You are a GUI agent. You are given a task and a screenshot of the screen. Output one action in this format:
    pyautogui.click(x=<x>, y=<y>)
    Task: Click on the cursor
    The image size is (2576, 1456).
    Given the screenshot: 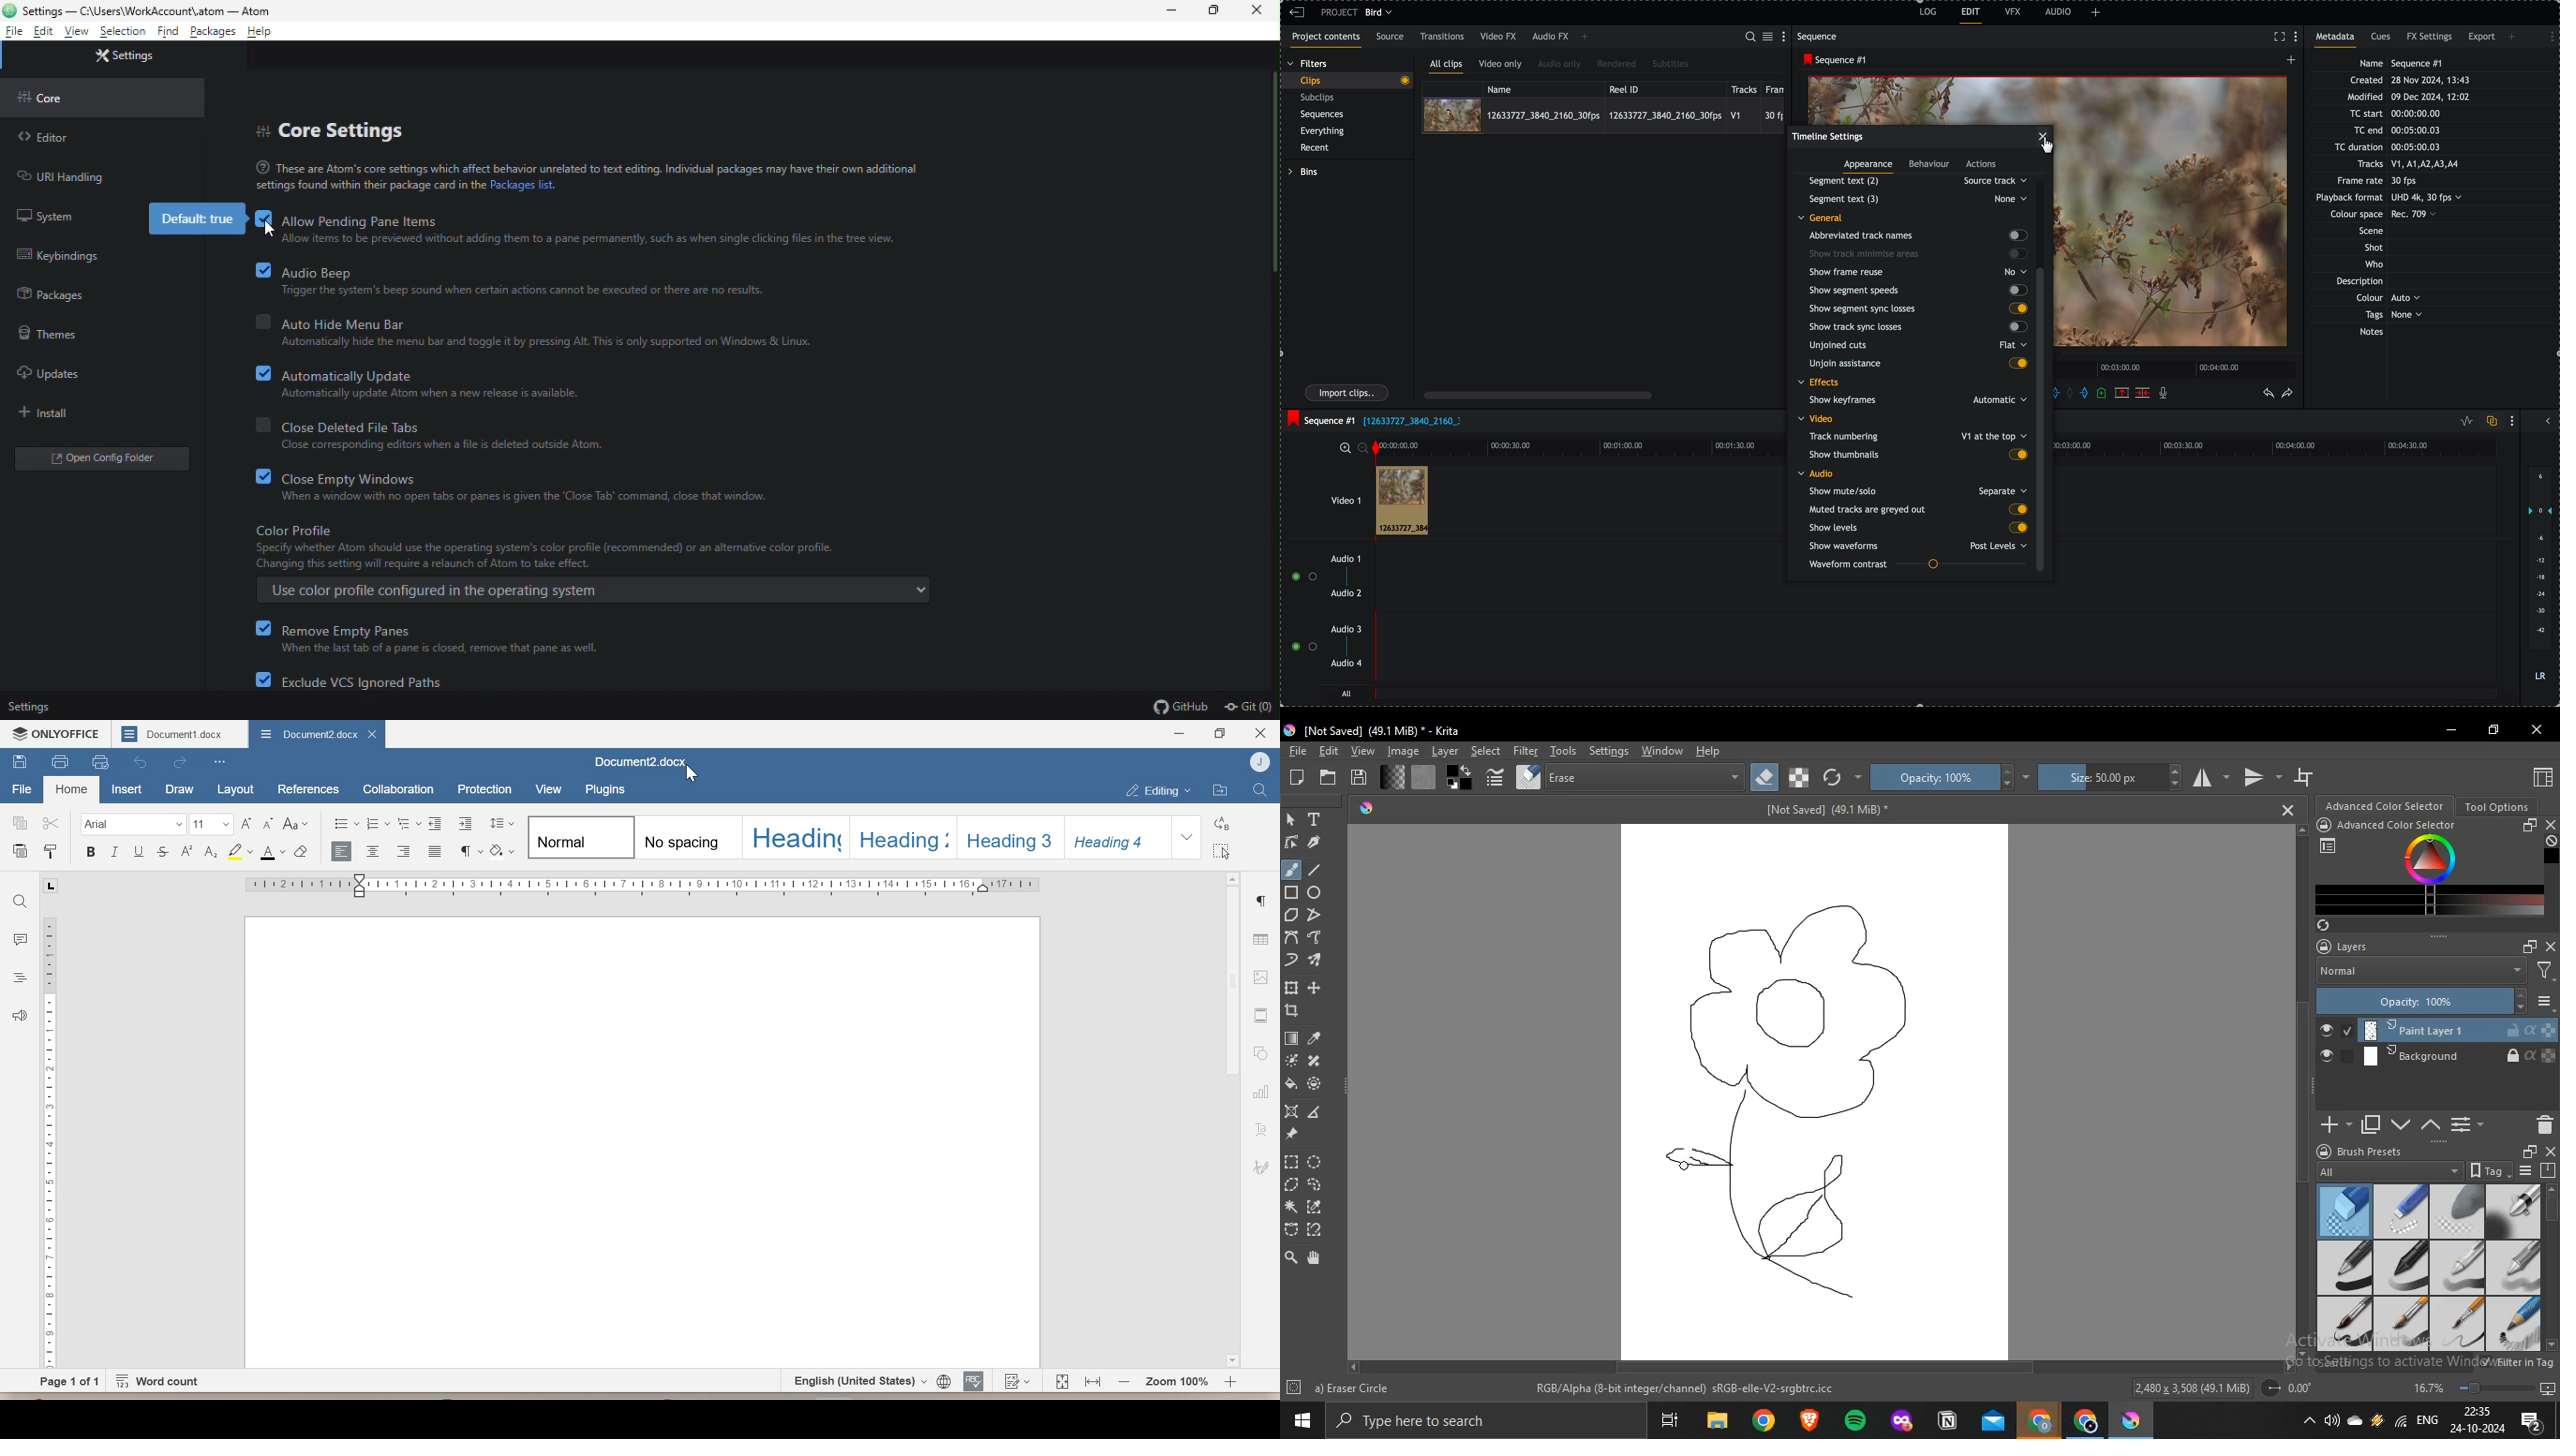 What is the action you would take?
    pyautogui.click(x=2051, y=145)
    